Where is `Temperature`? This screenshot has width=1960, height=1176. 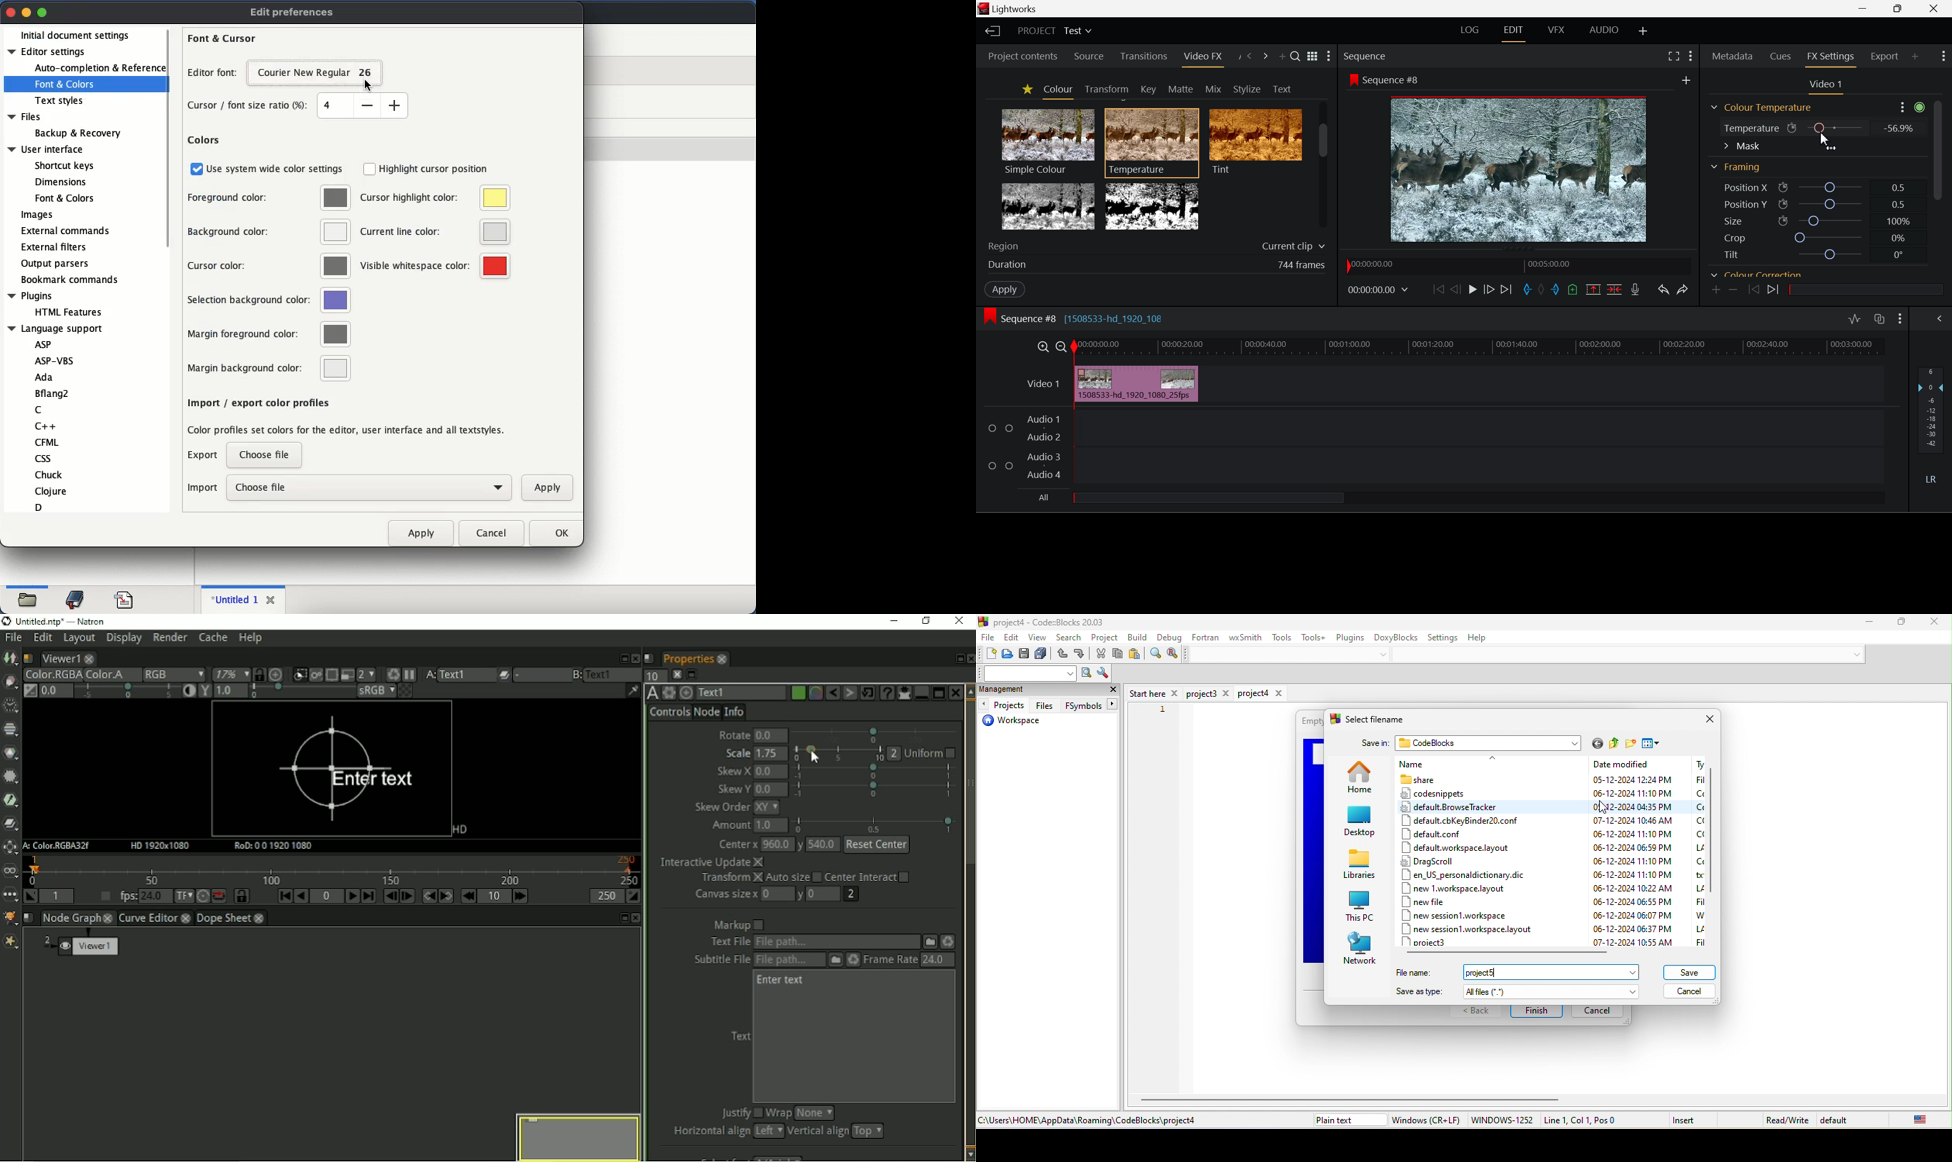
Temperature is located at coordinates (1152, 141).